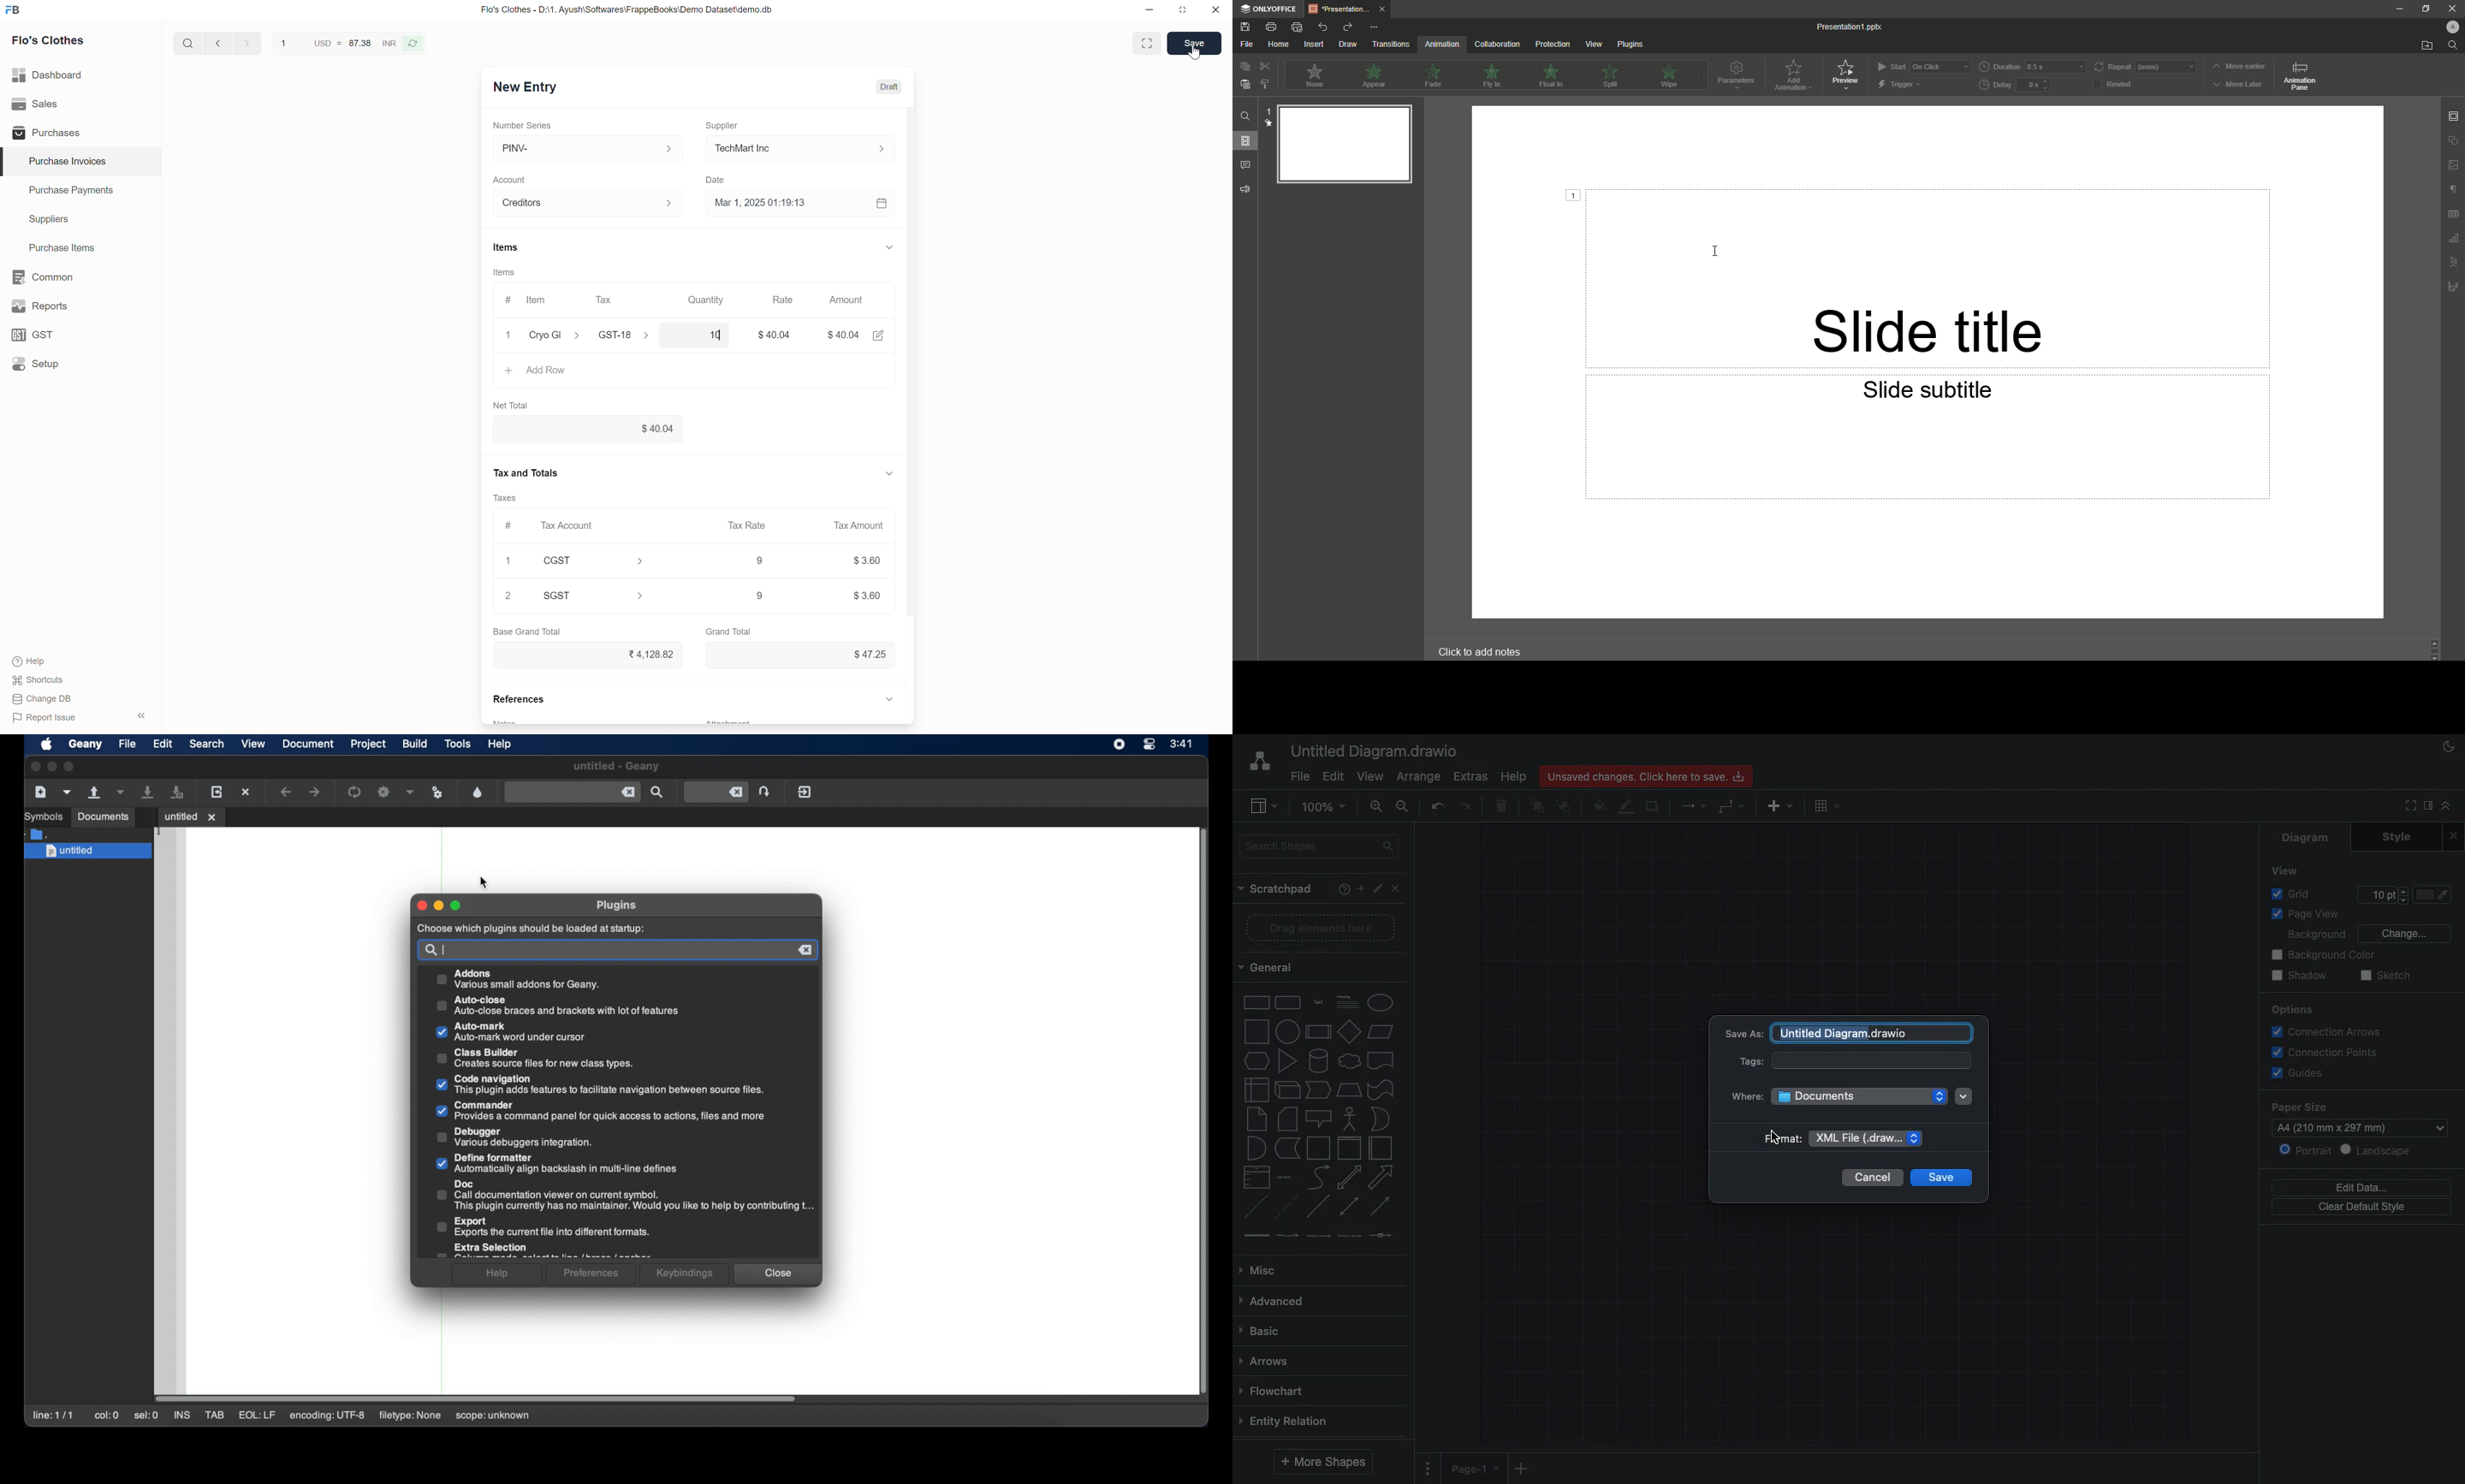 This screenshot has height=1484, width=2492. Describe the element at coordinates (245, 42) in the screenshot. I see `previous` at that location.